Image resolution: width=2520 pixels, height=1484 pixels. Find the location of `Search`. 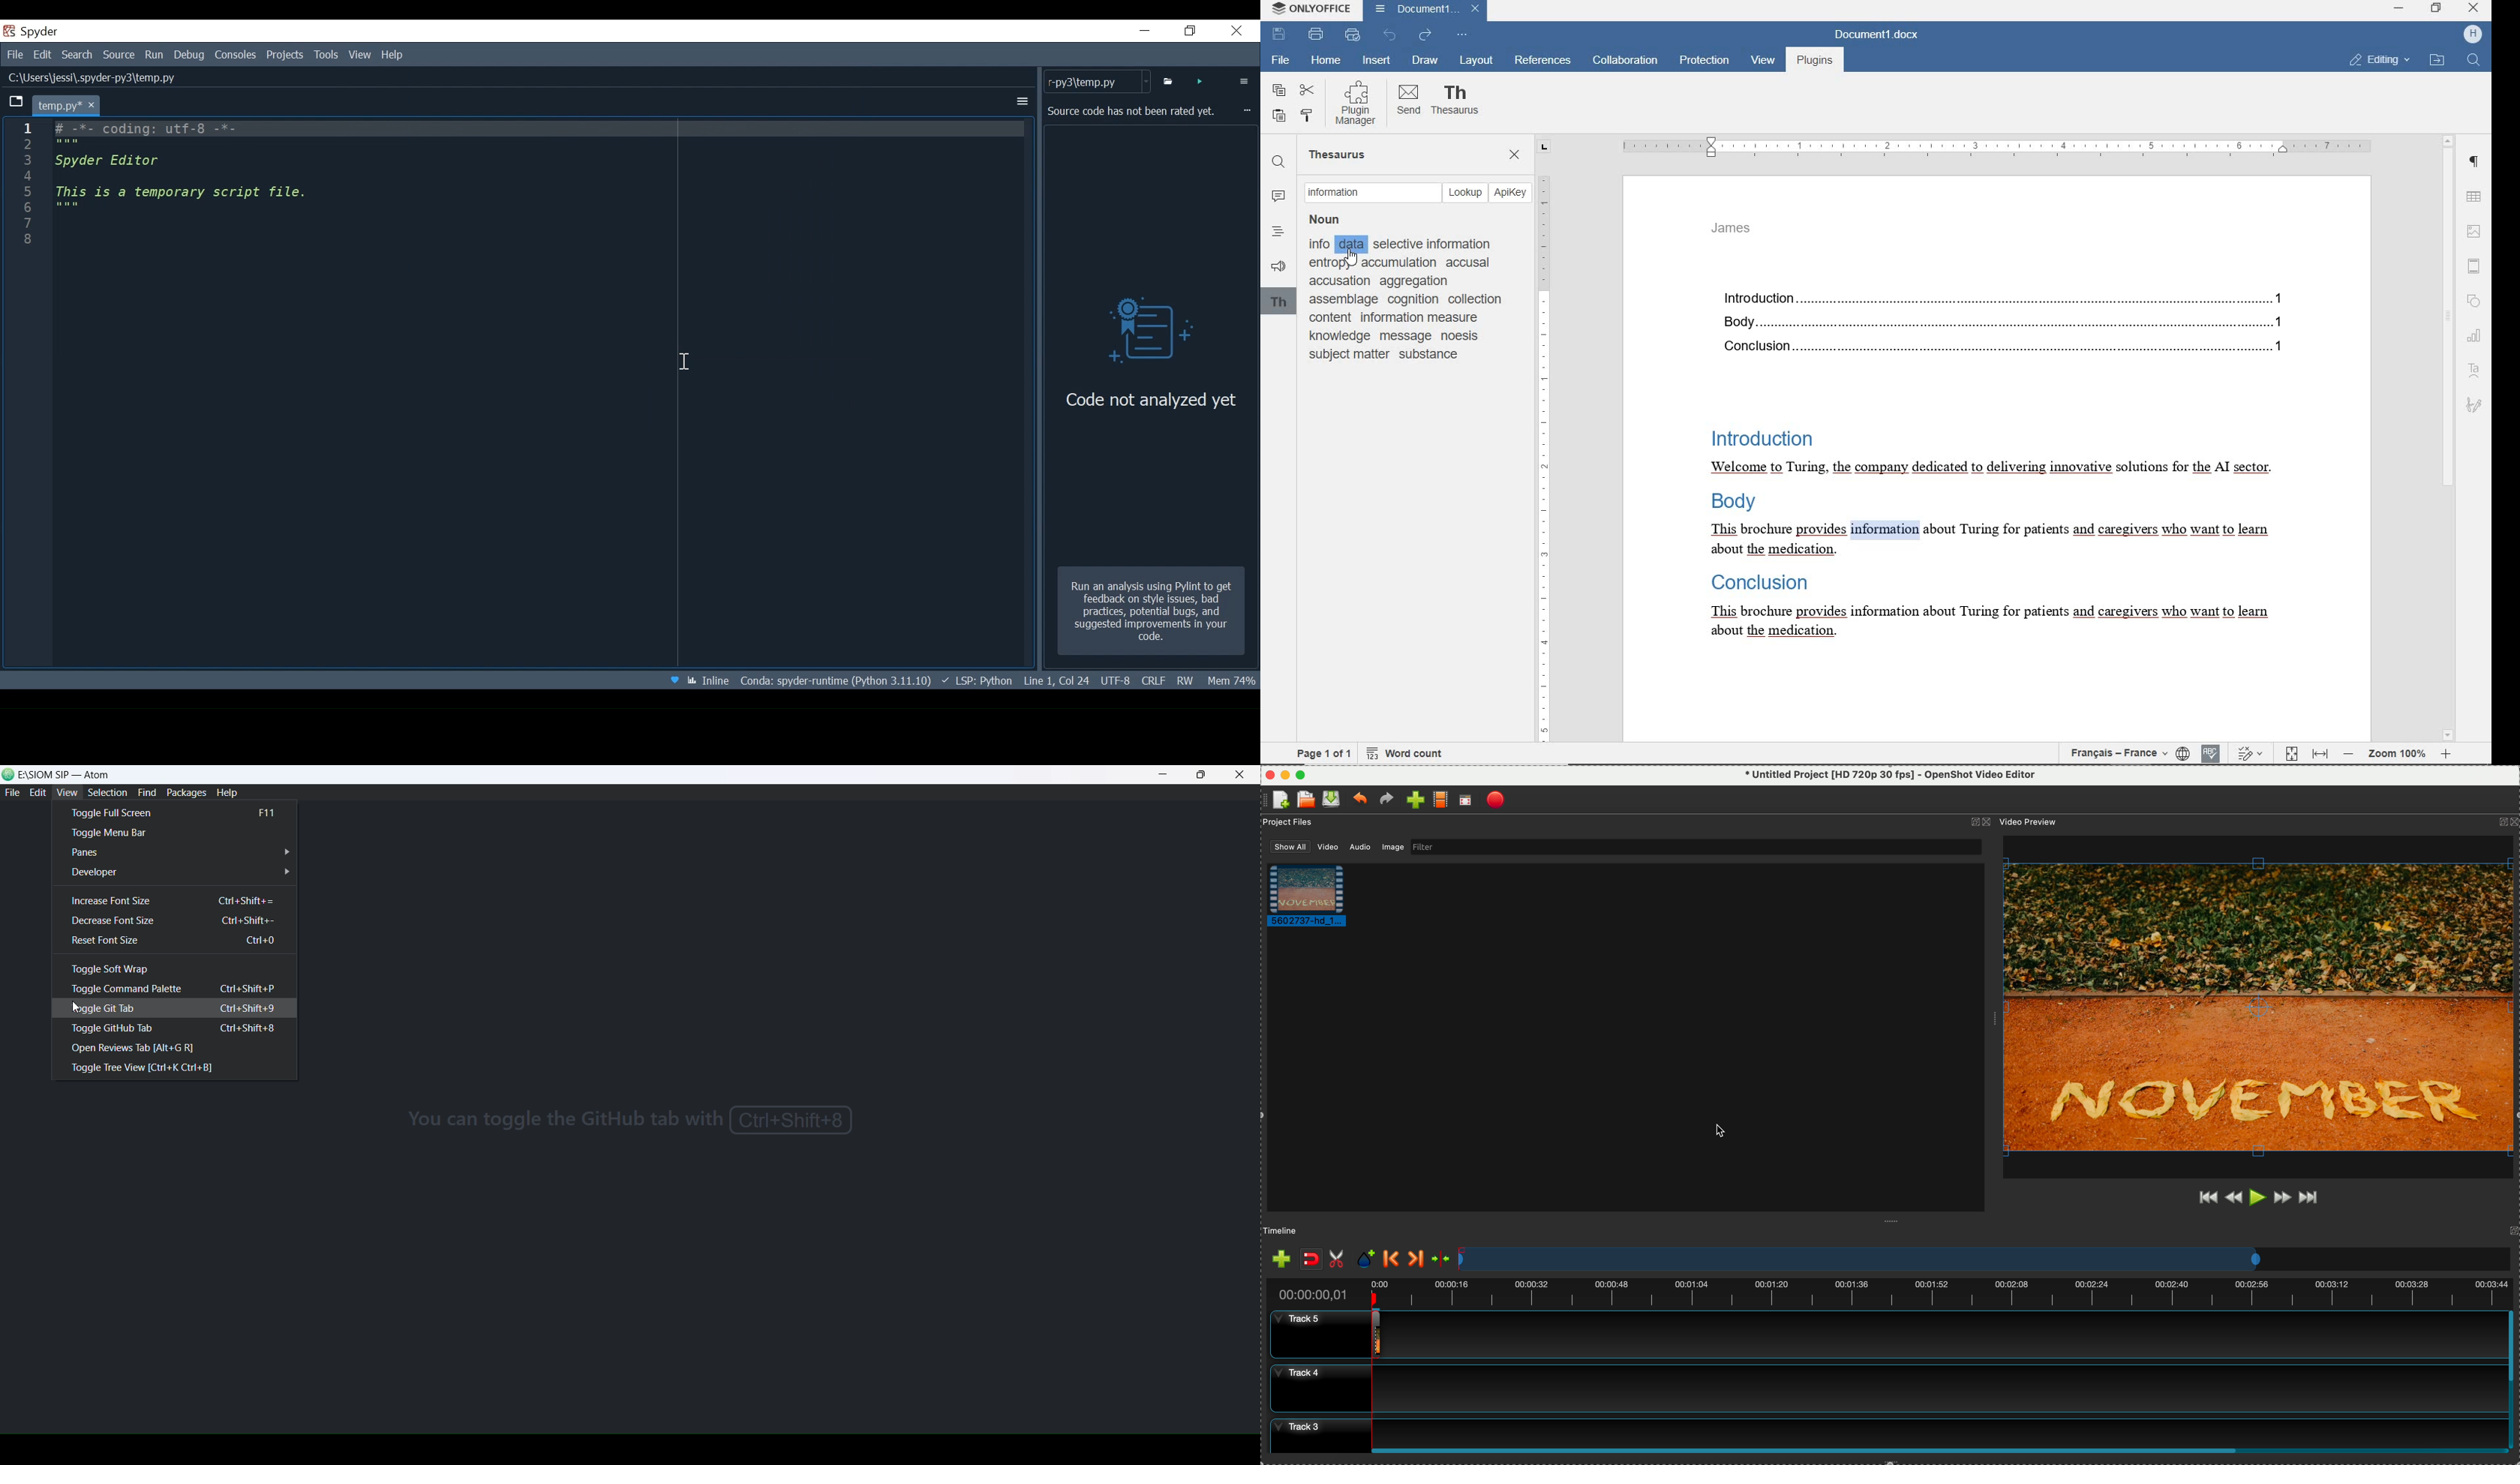

Search is located at coordinates (77, 53).